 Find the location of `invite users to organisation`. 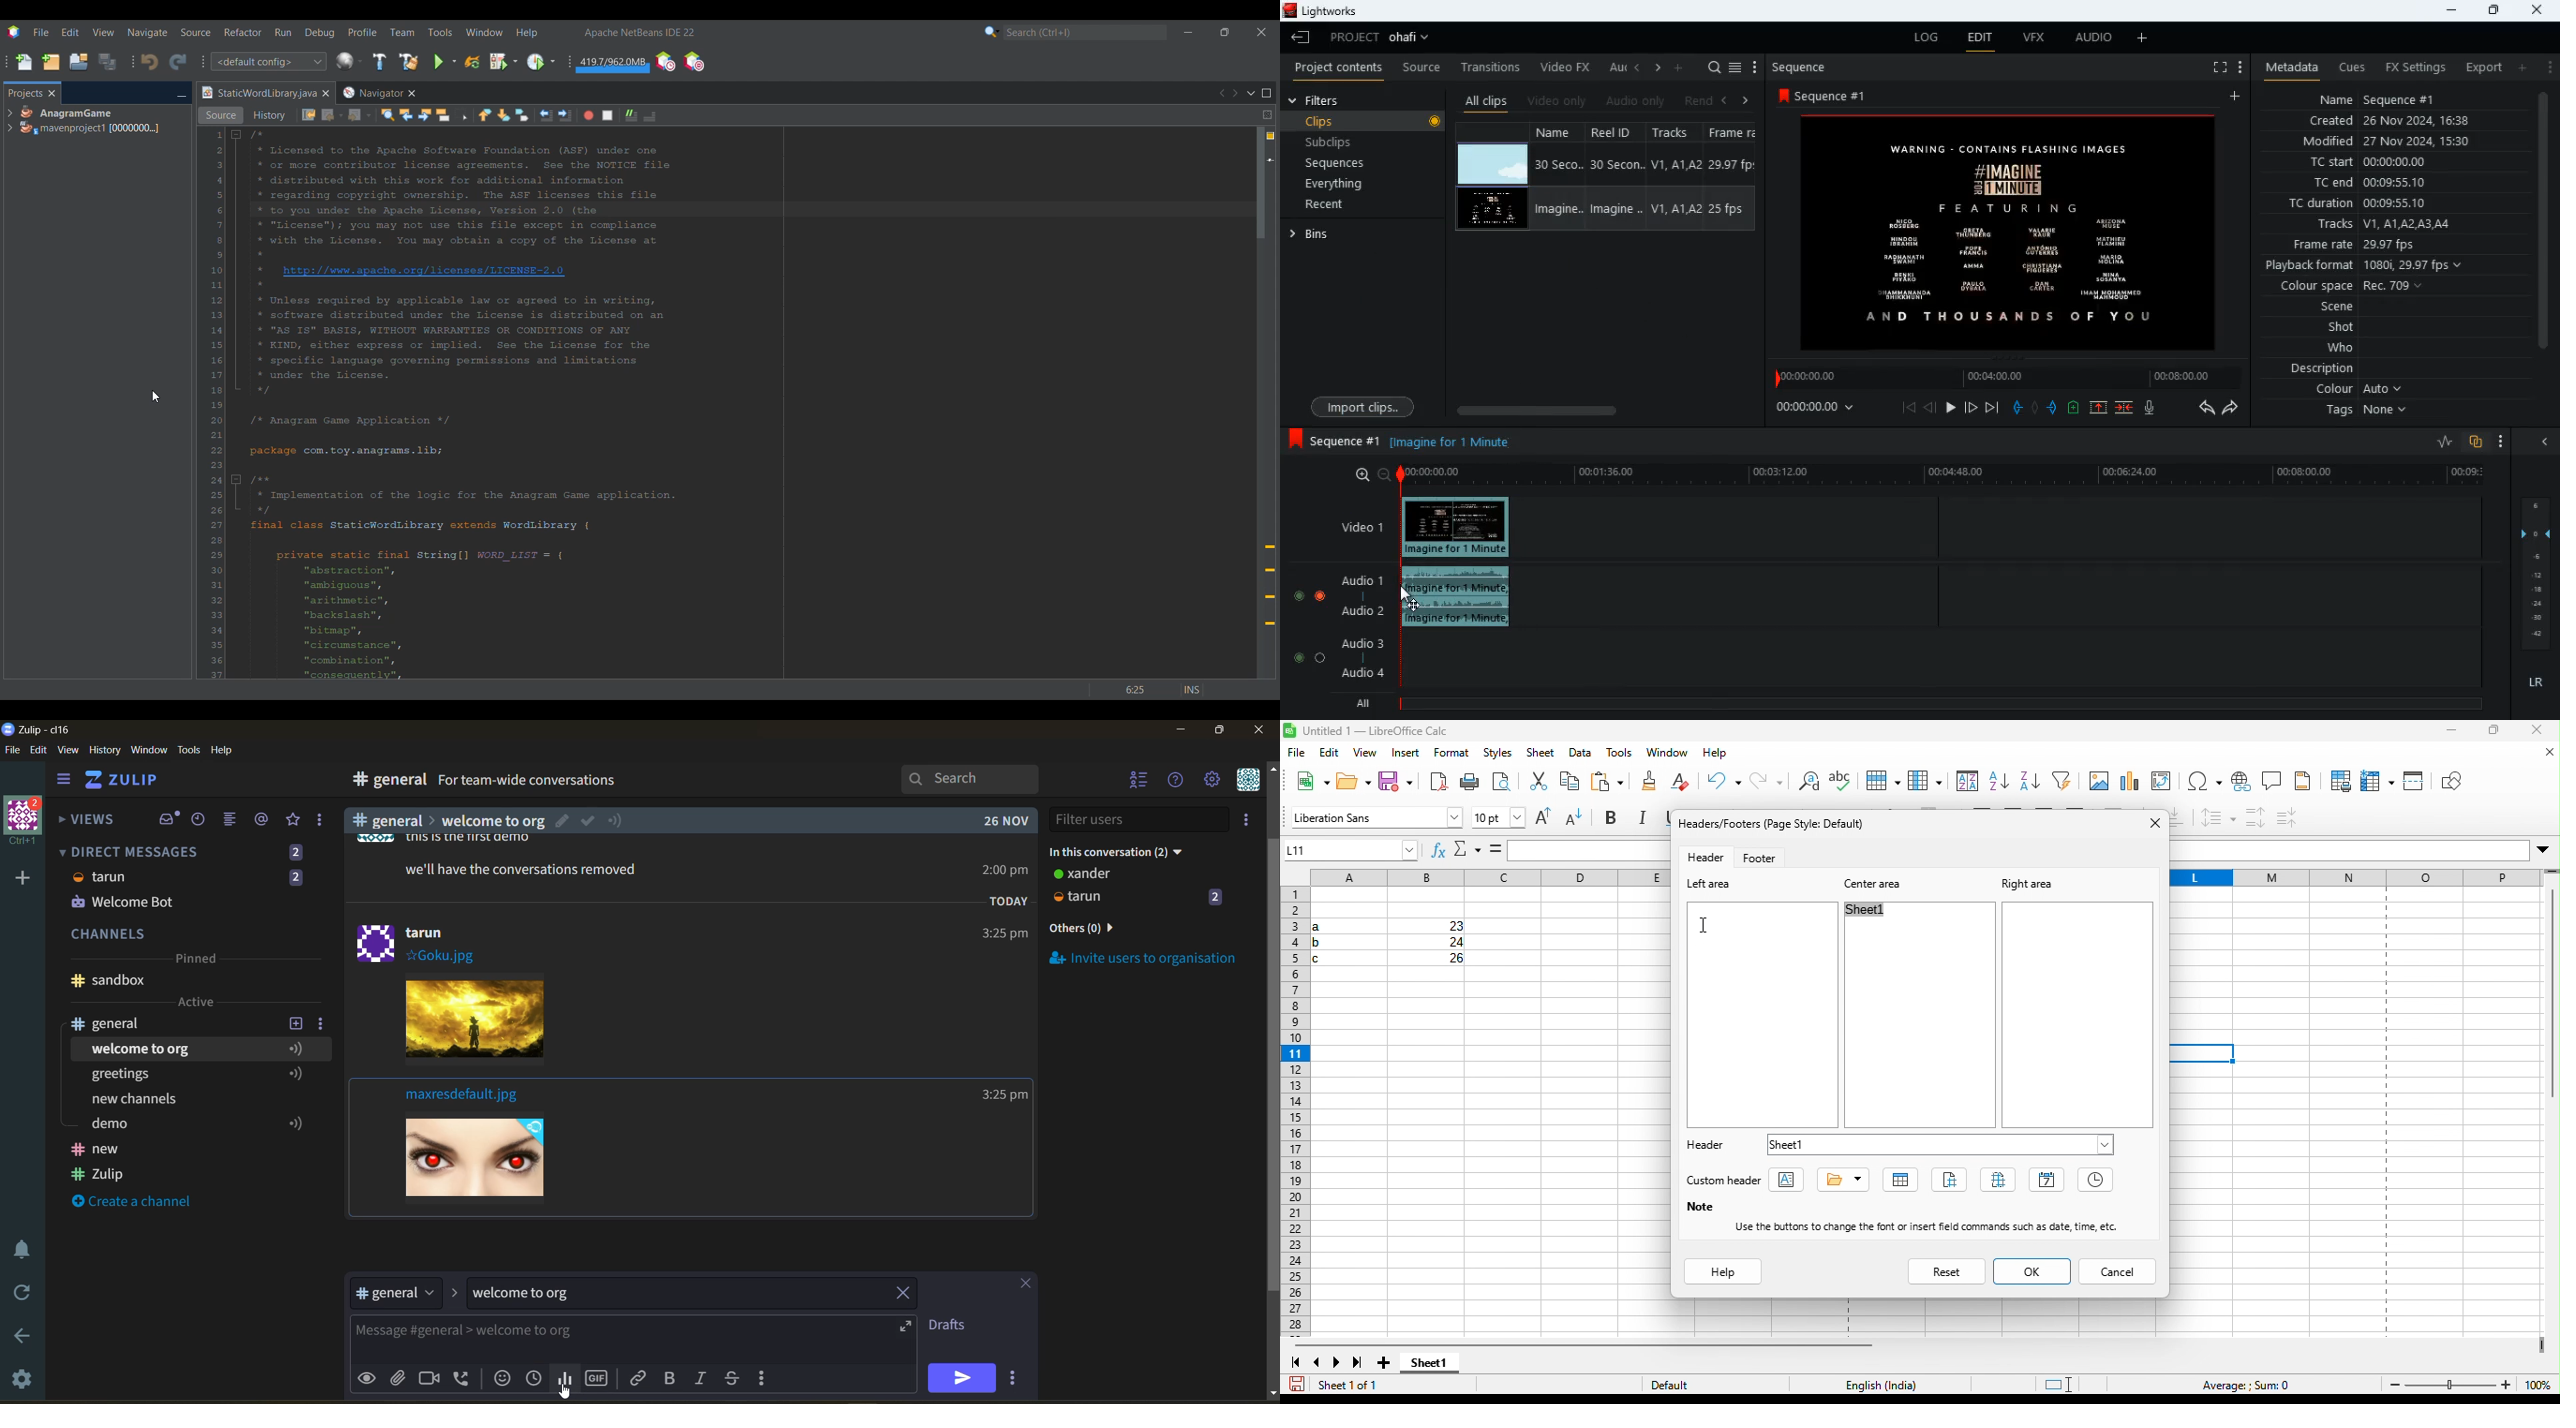

invite users to organisation is located at coordinates (1249, 822).